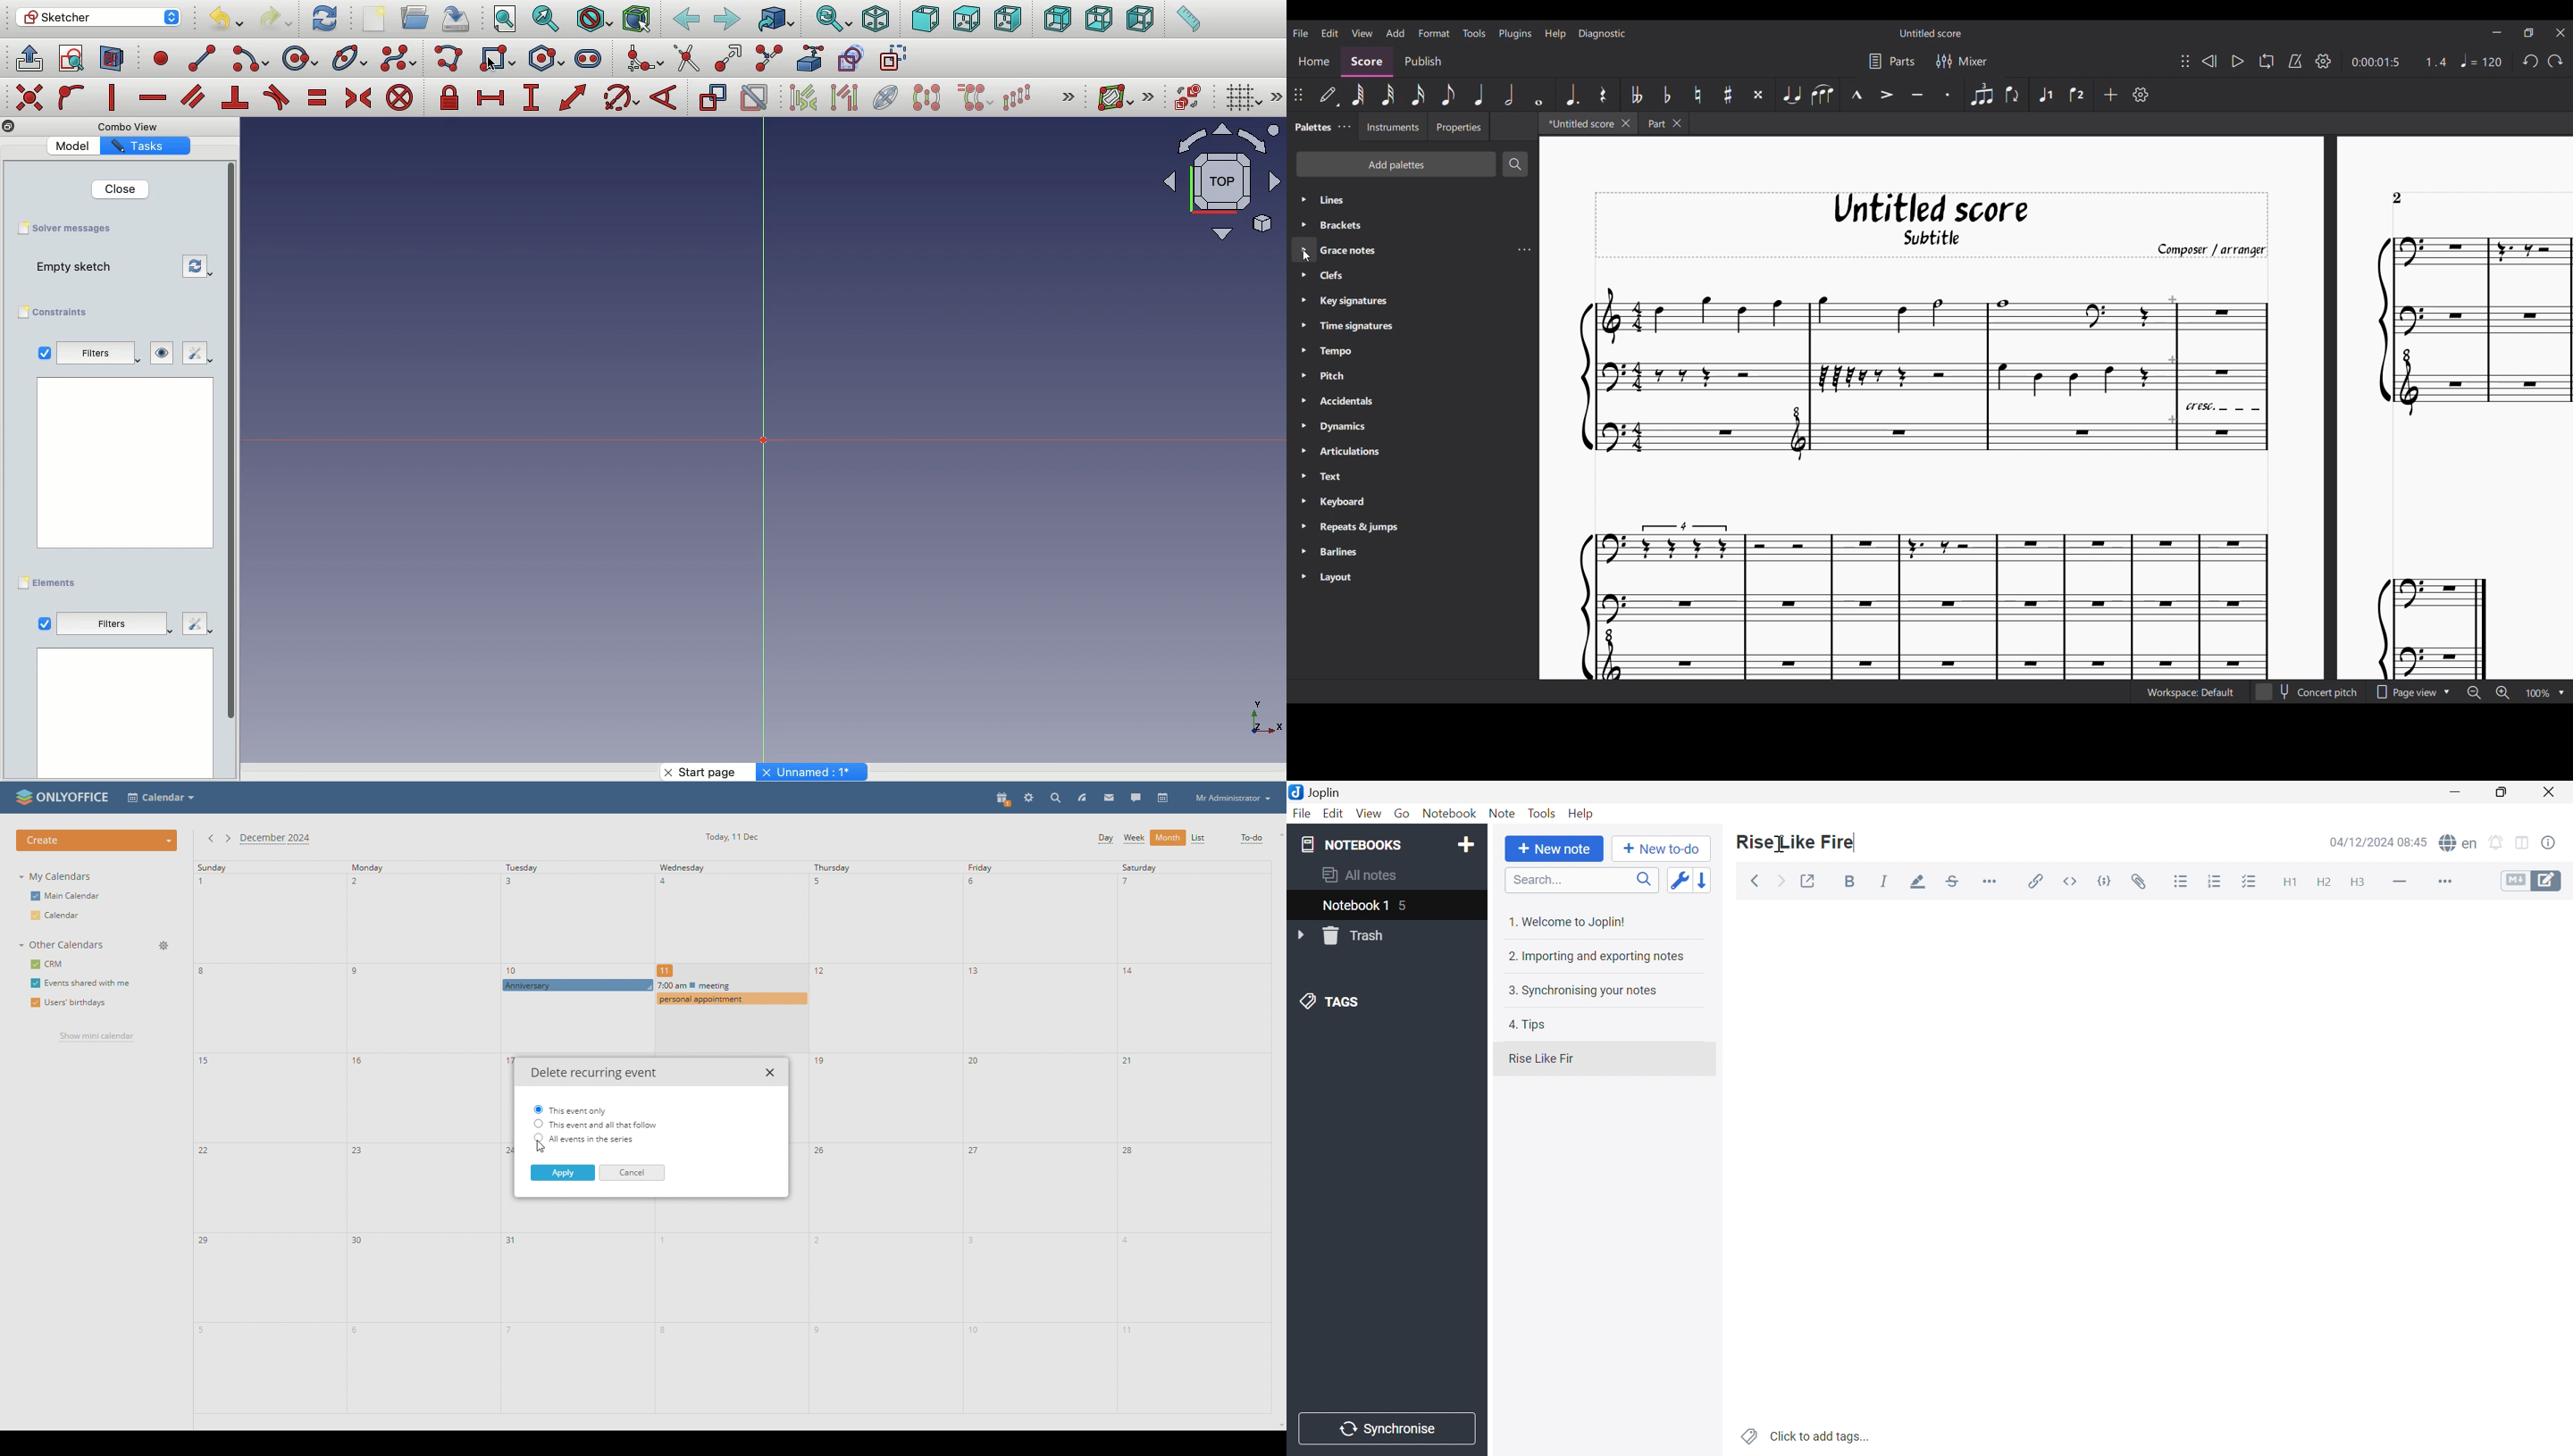 The width and height of the screenshot is (2576, 1456). Describe the element at coordinates (2215, 881) in the screenshot. I see `Numbered list` at that location.